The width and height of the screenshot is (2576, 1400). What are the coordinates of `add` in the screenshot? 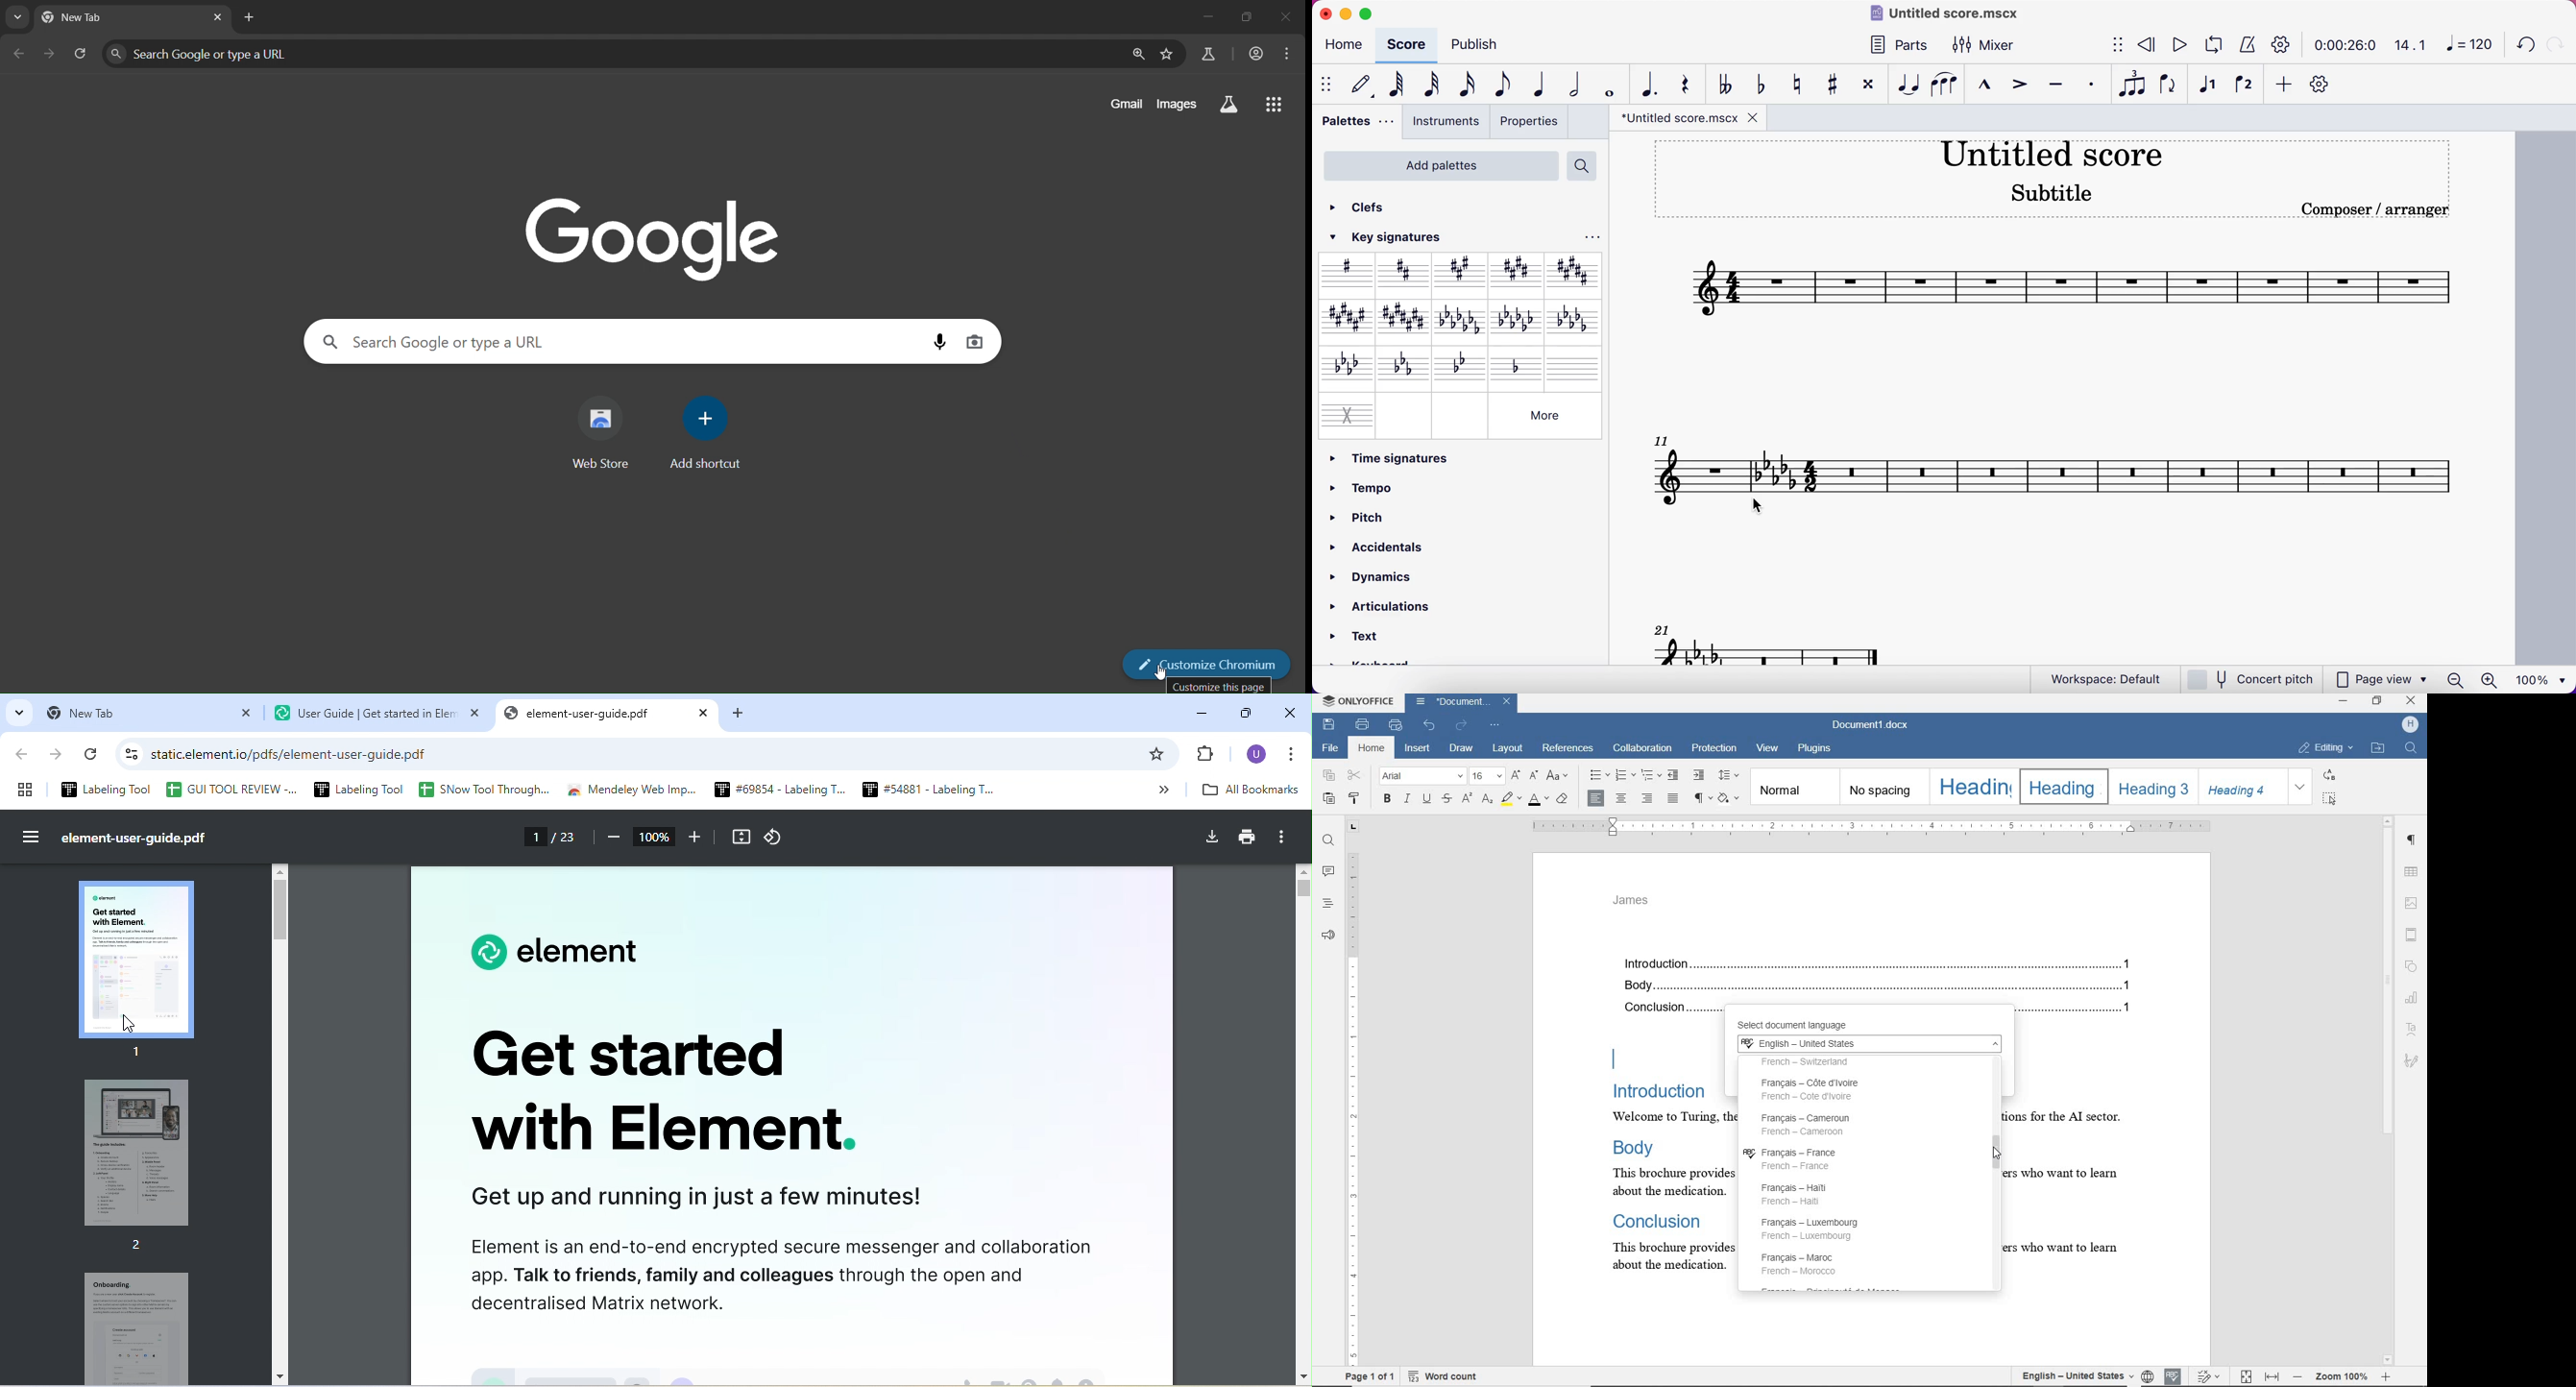 It's located at (2285, 83).